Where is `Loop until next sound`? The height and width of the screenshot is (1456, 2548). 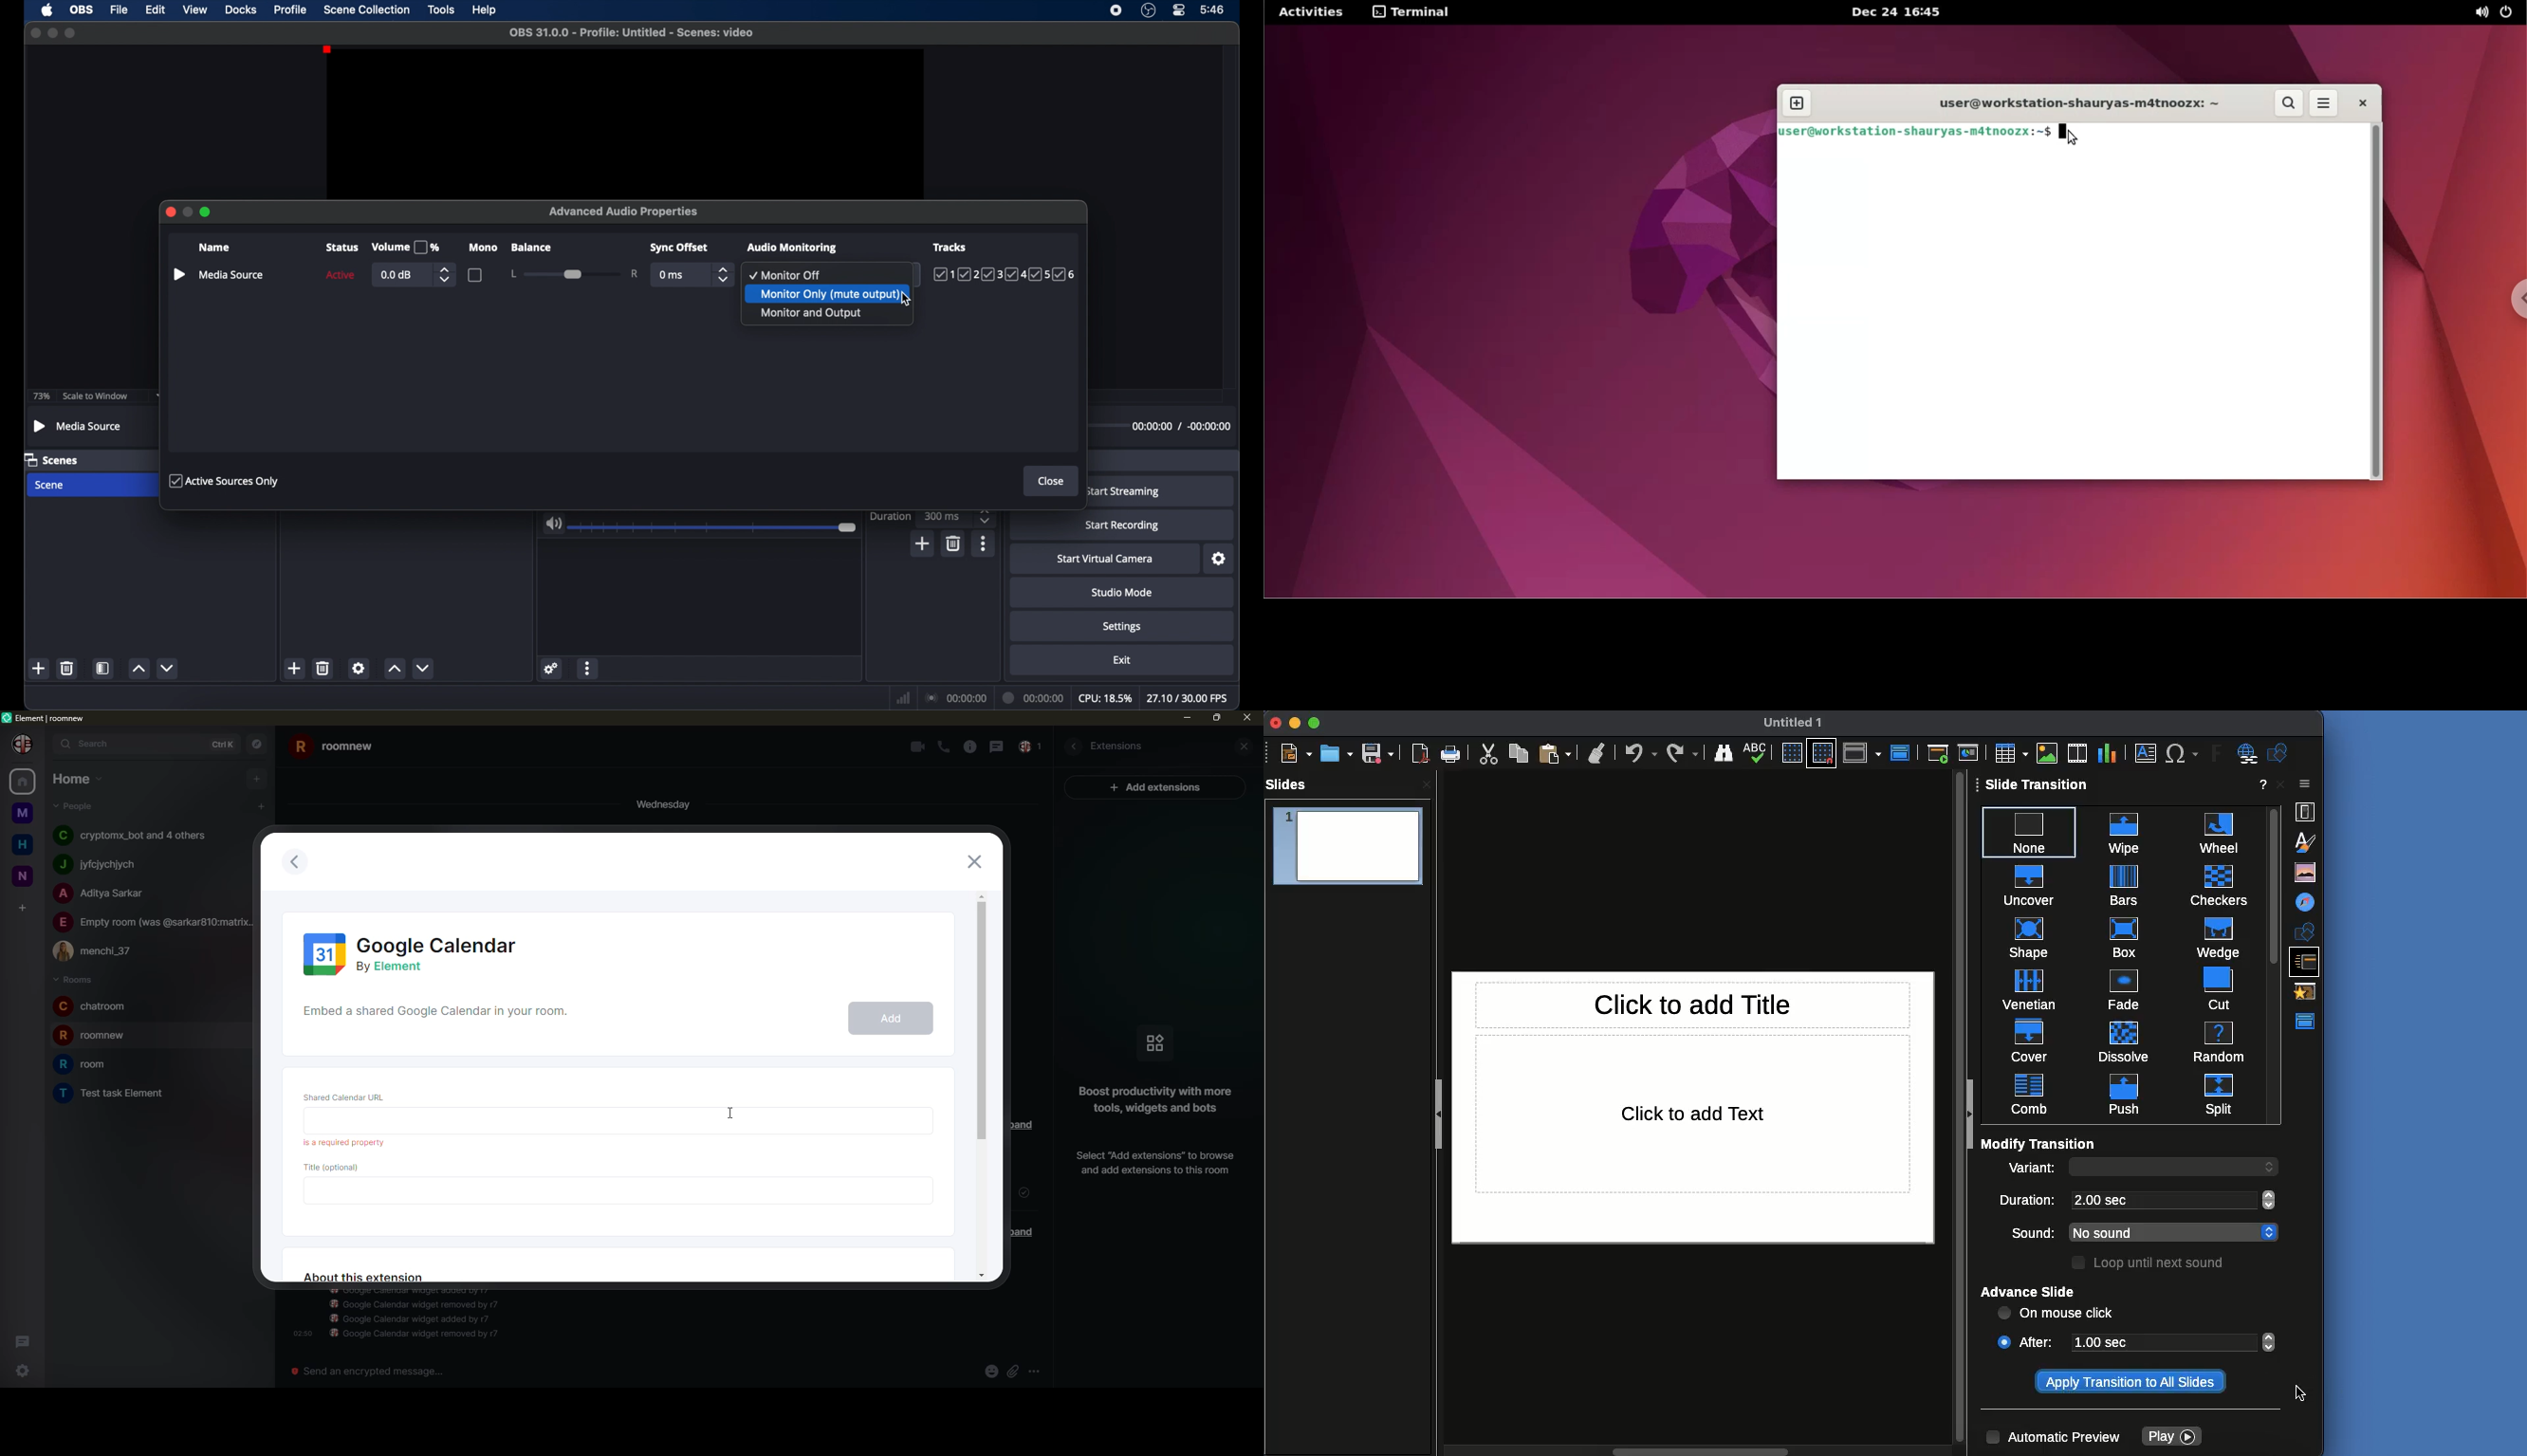
Loop until next sound is located at coordinates (2151, 1264).